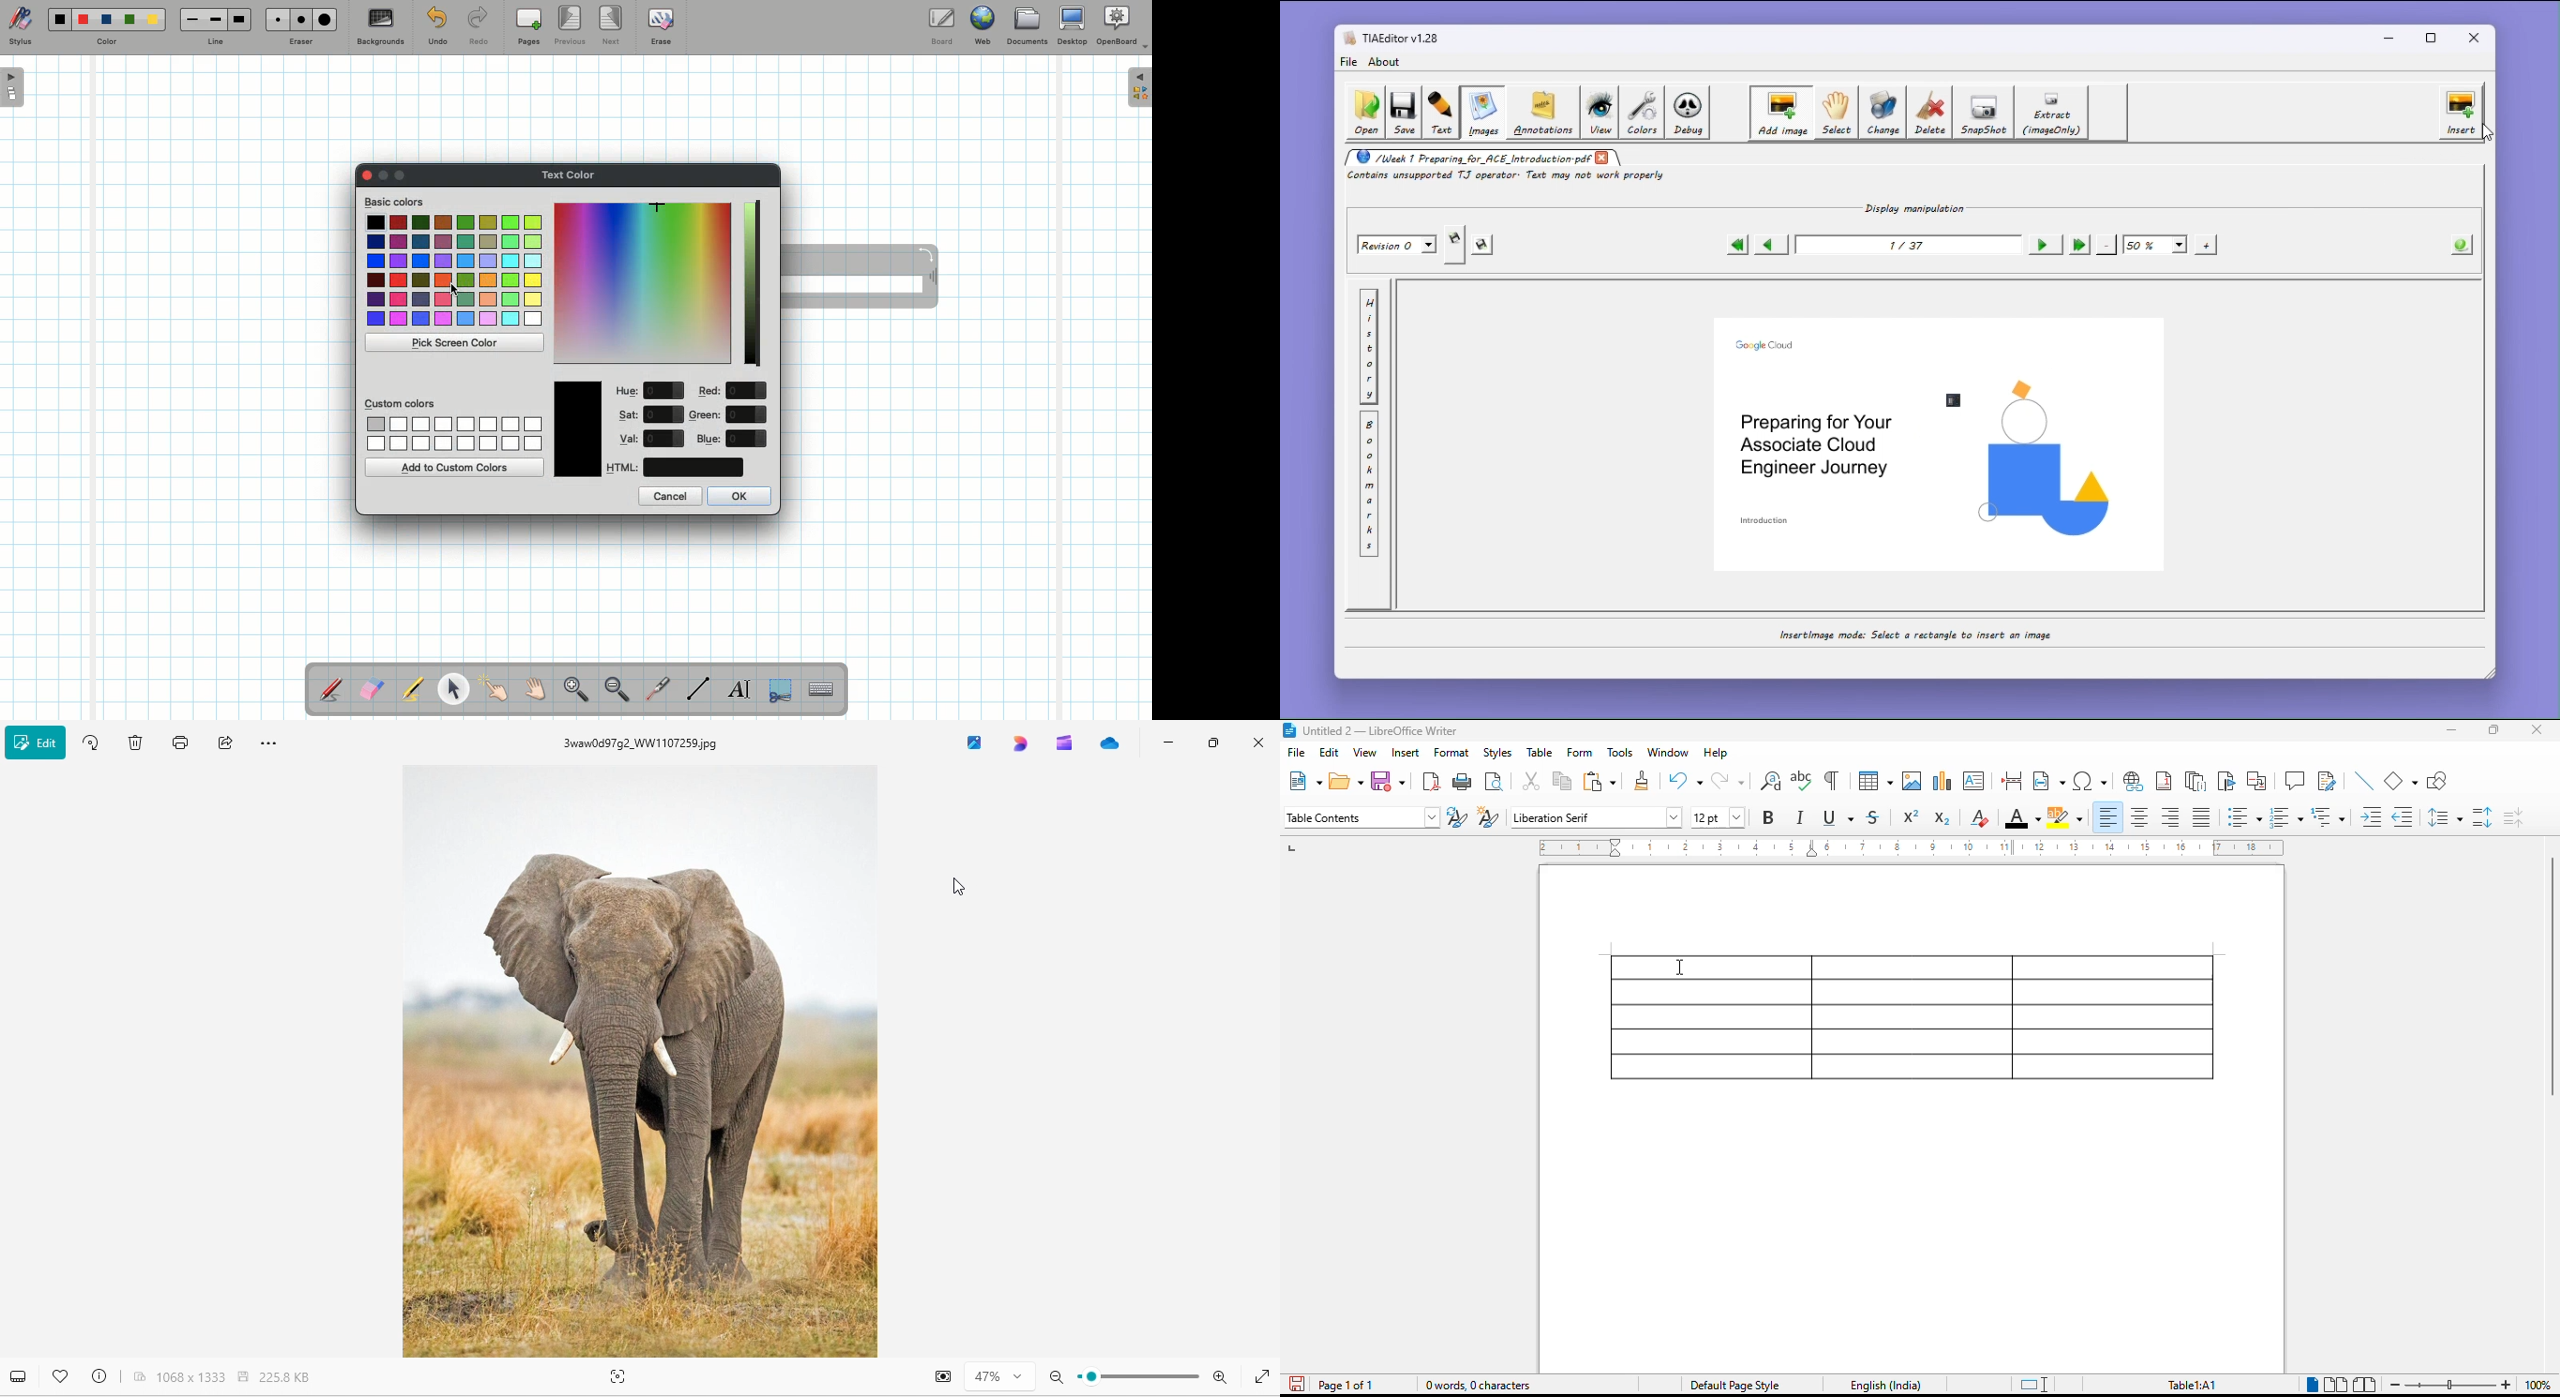 The image size is (2576, 1400). Describe the element at coordinates (1579, 752) in the screenshot. I see `form` at that location.